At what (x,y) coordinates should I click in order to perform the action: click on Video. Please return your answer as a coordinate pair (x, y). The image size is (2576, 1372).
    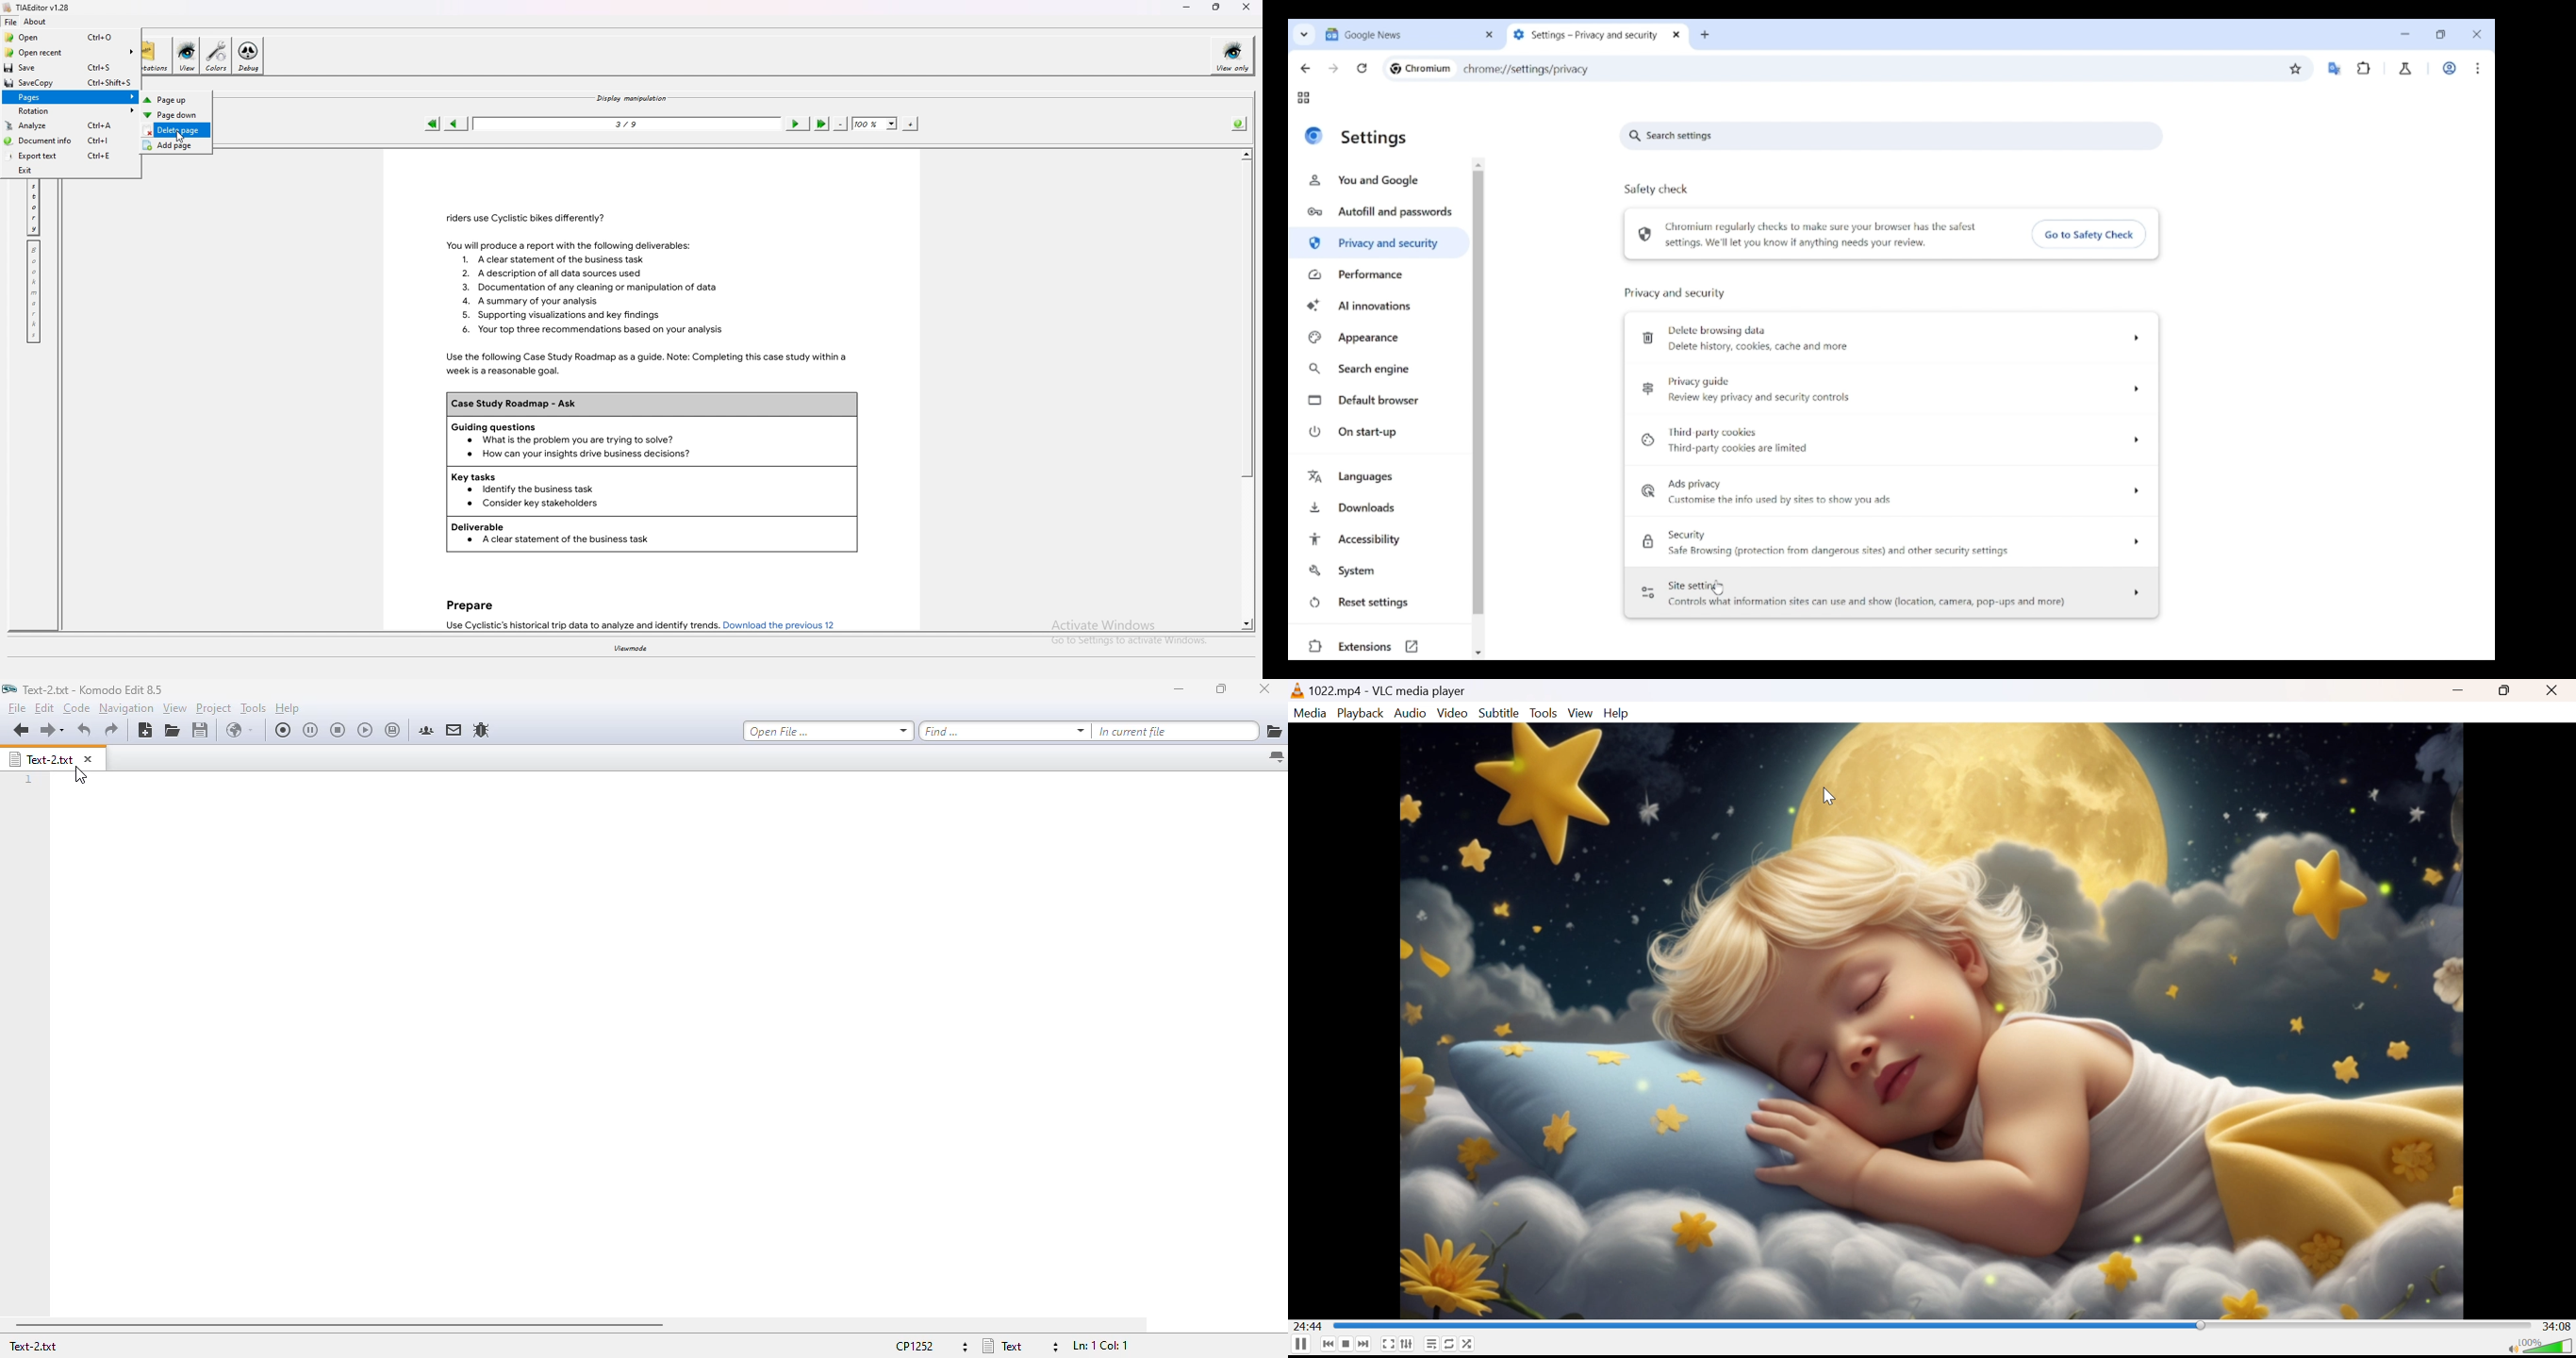
    Looking at the image, I should click on (1452, 713).